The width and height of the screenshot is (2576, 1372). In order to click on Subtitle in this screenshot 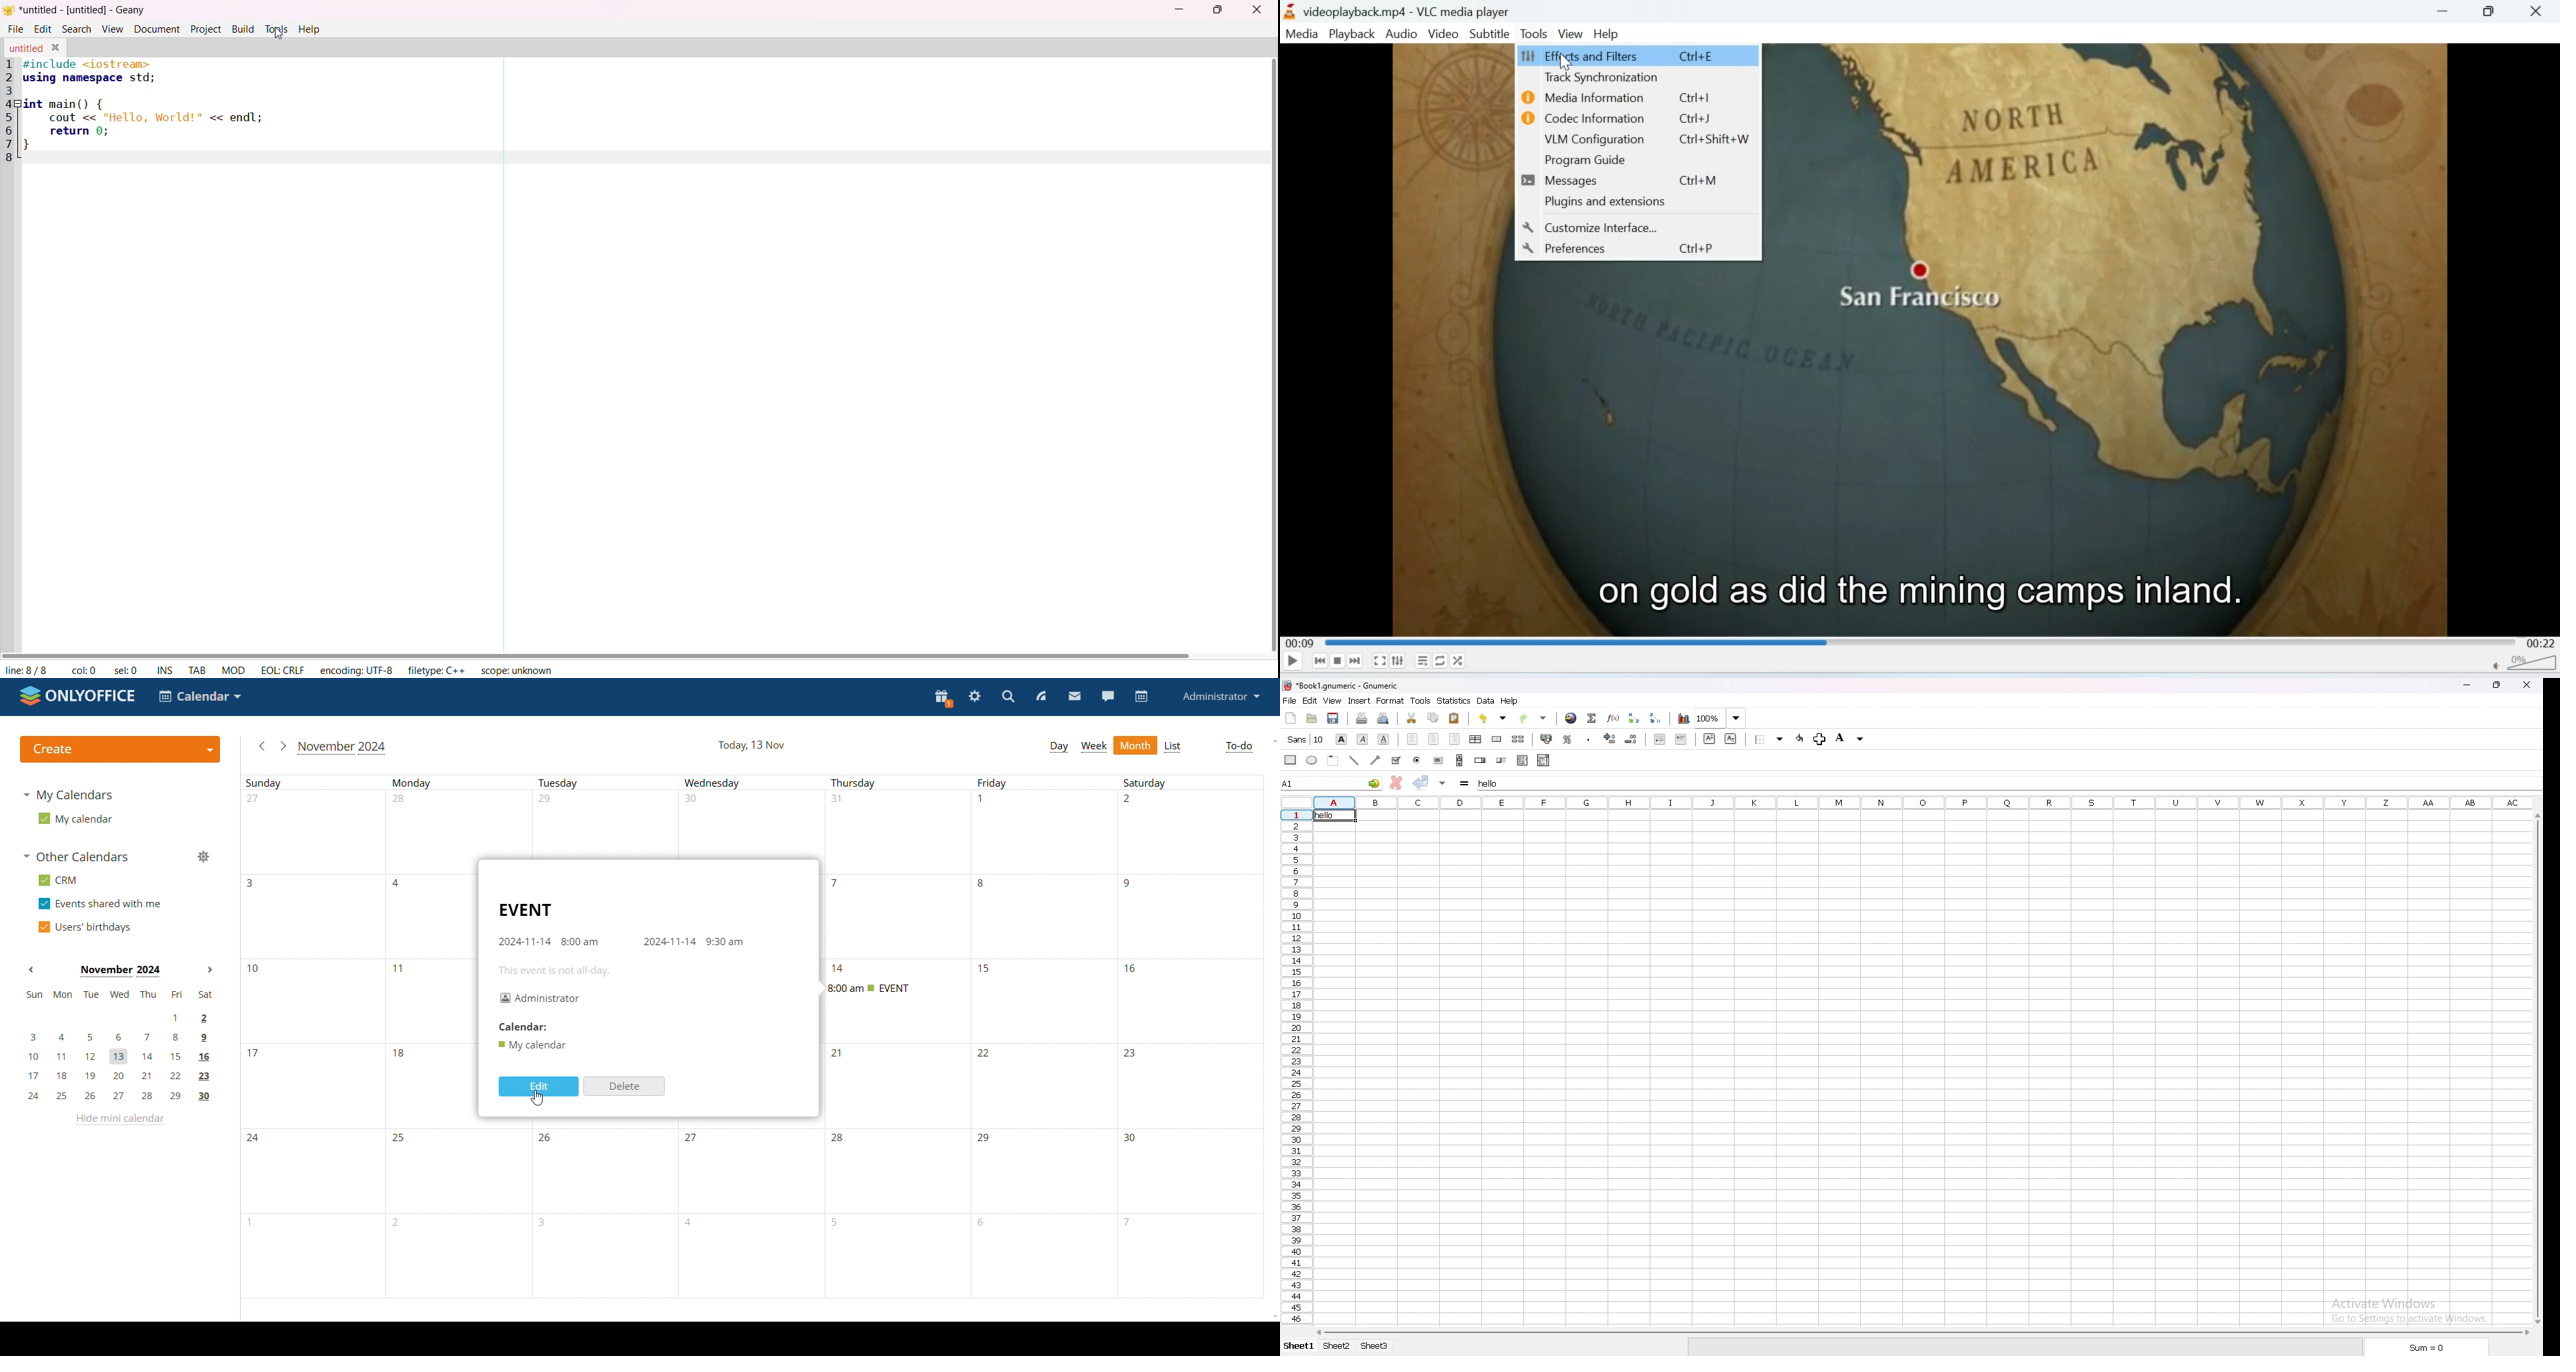, I will do `click(1490, 33)`.